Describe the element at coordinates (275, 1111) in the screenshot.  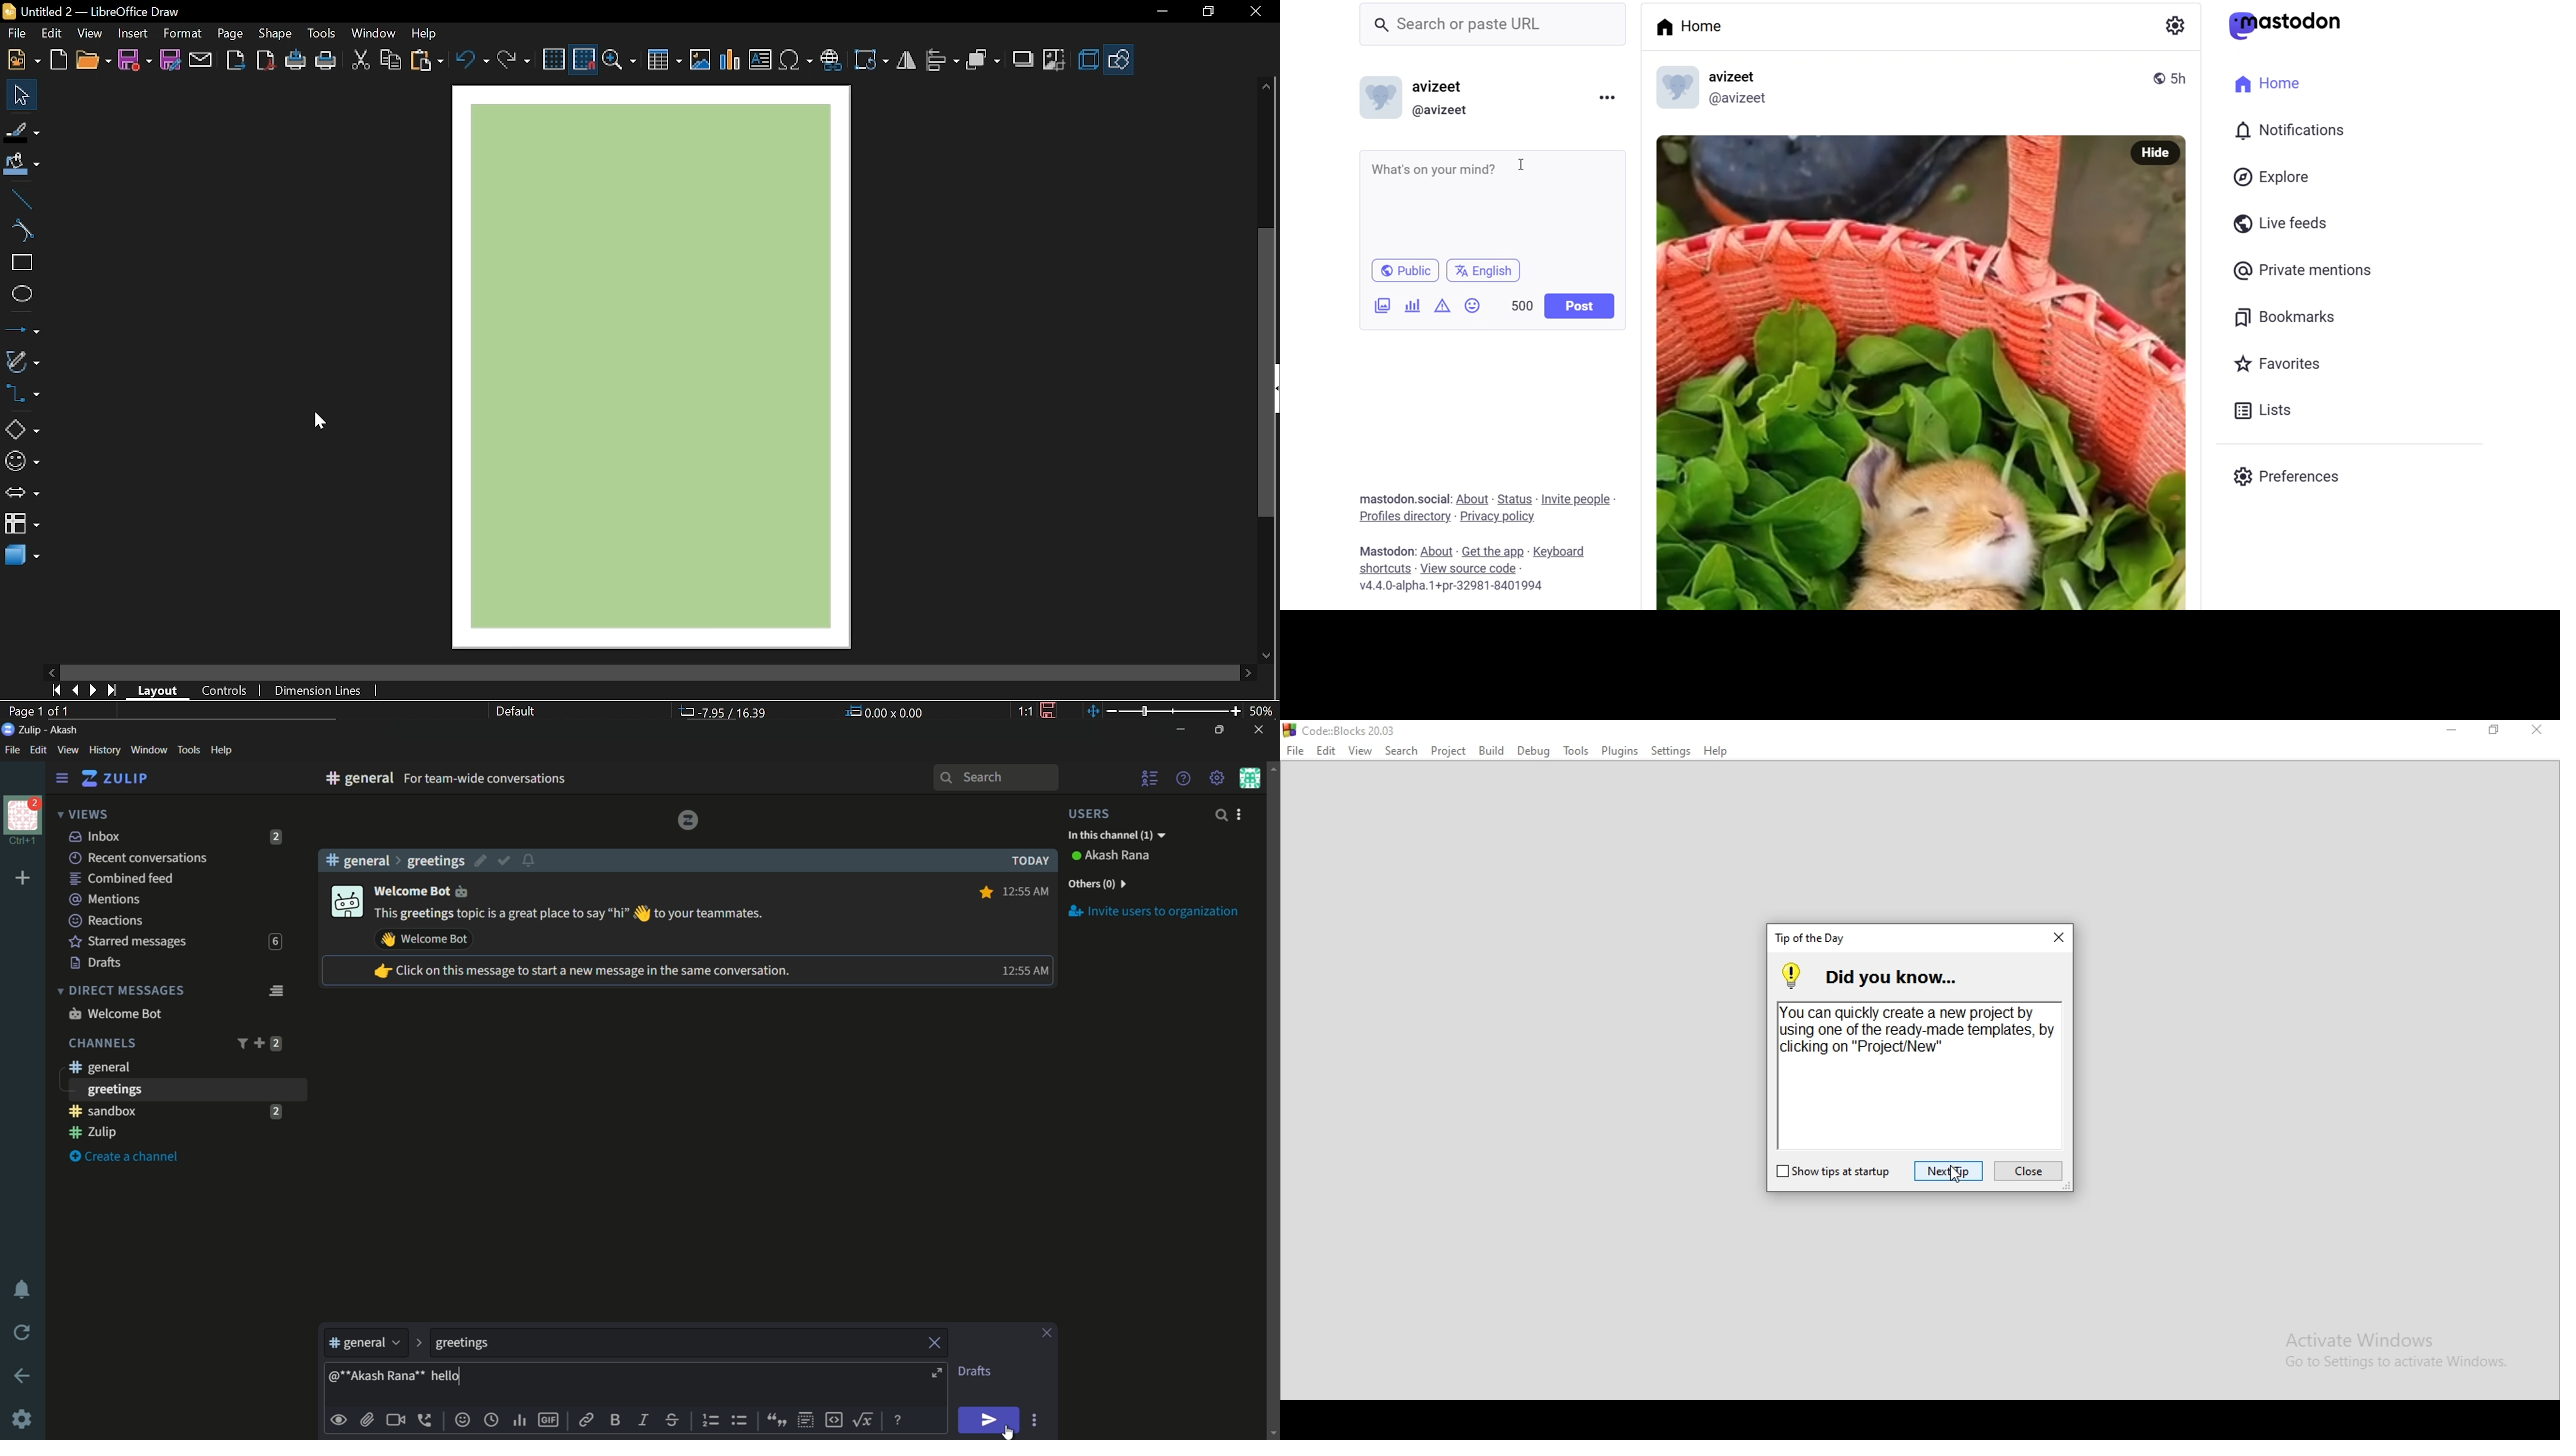
I see `2 unread messages` at that location.